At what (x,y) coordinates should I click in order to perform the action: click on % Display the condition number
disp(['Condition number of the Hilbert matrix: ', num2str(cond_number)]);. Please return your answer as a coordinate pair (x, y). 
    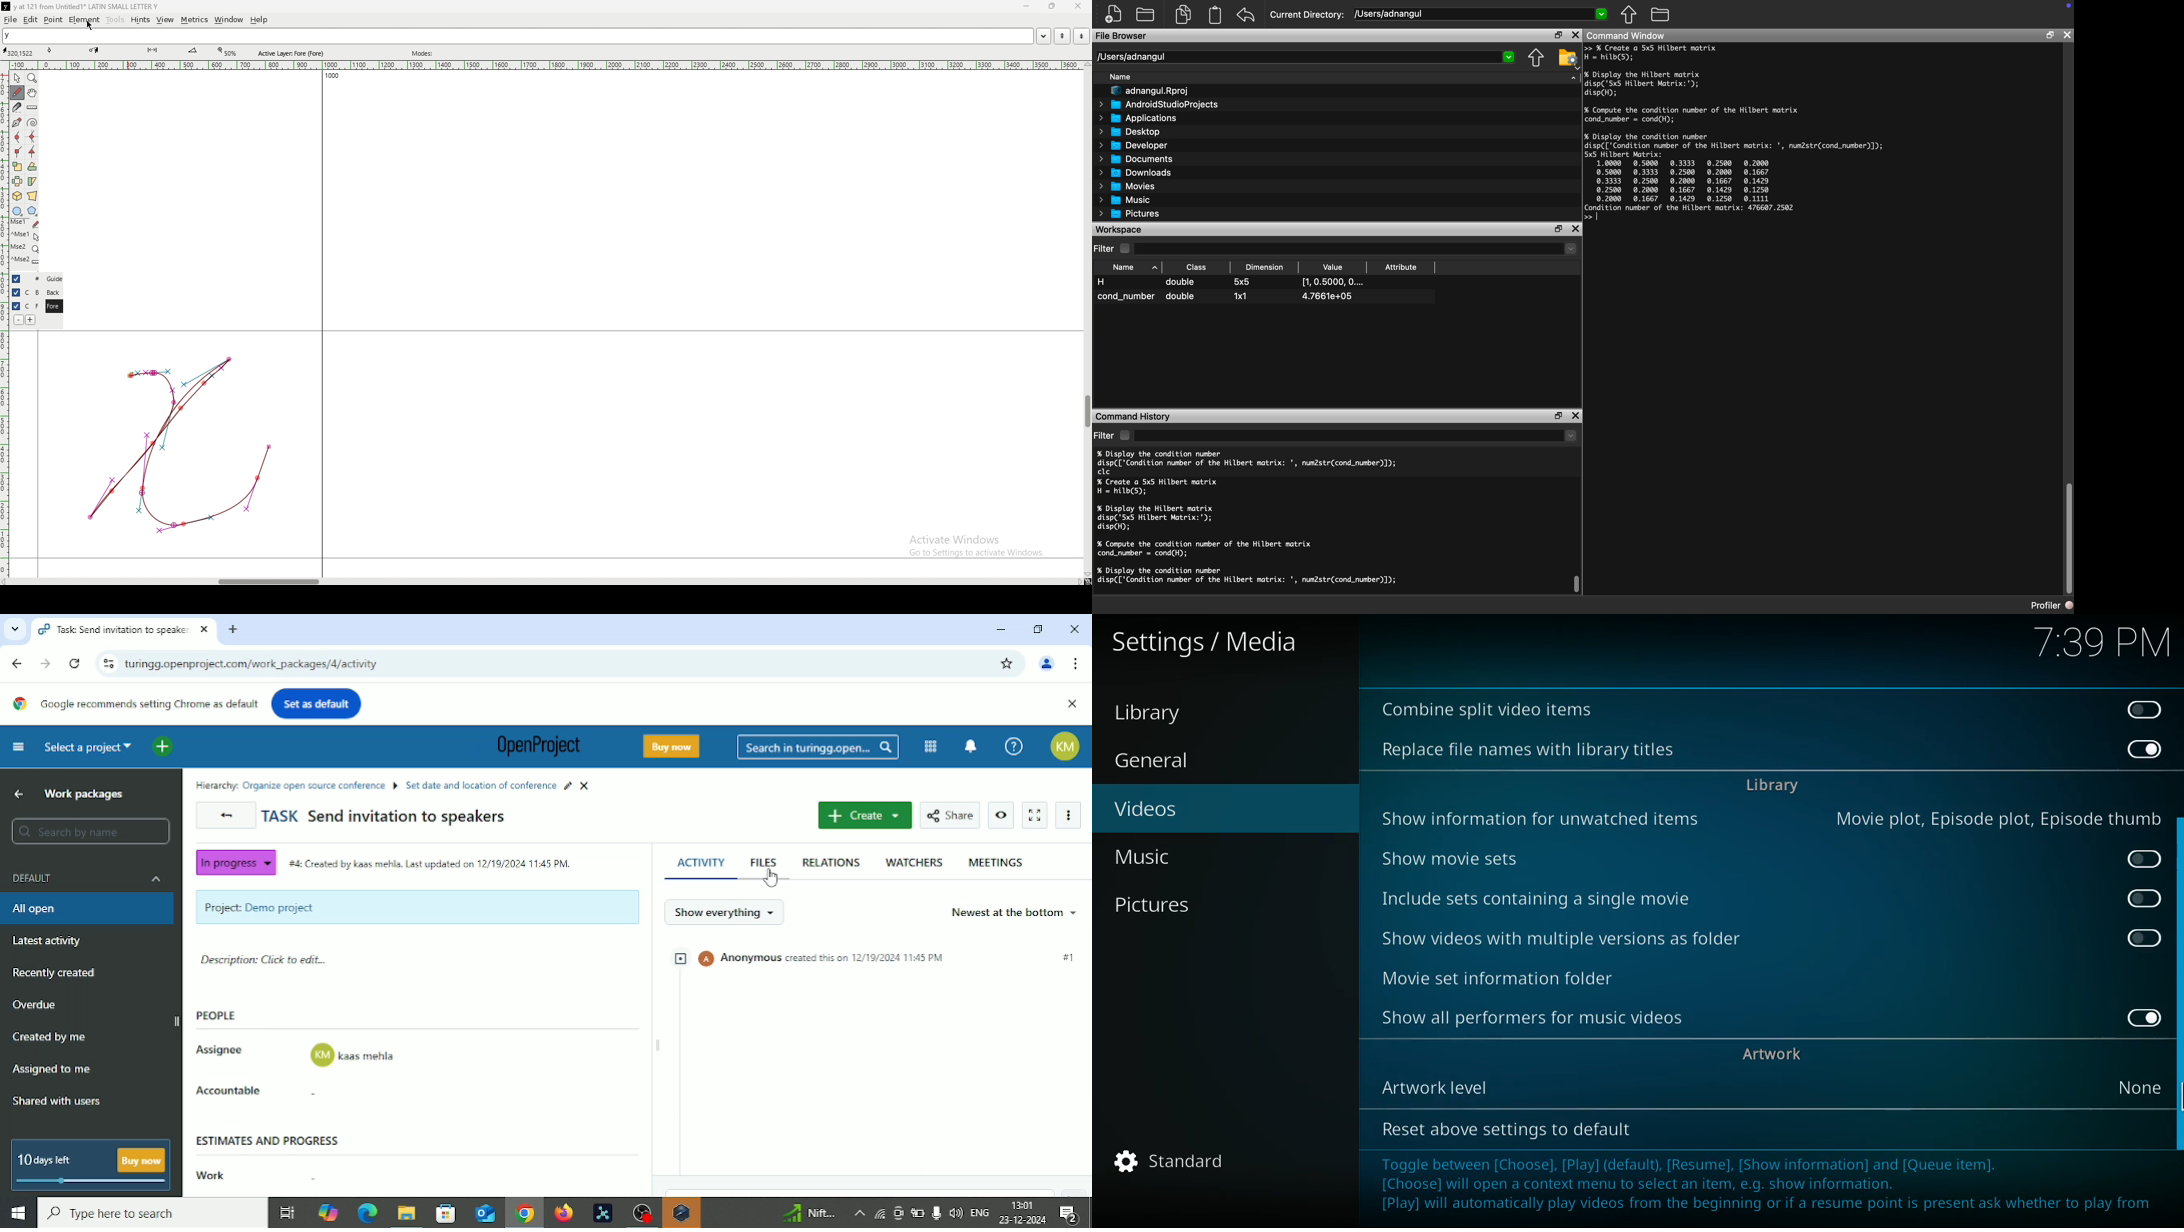
    Looking at the image, I should click on (1252, 462).